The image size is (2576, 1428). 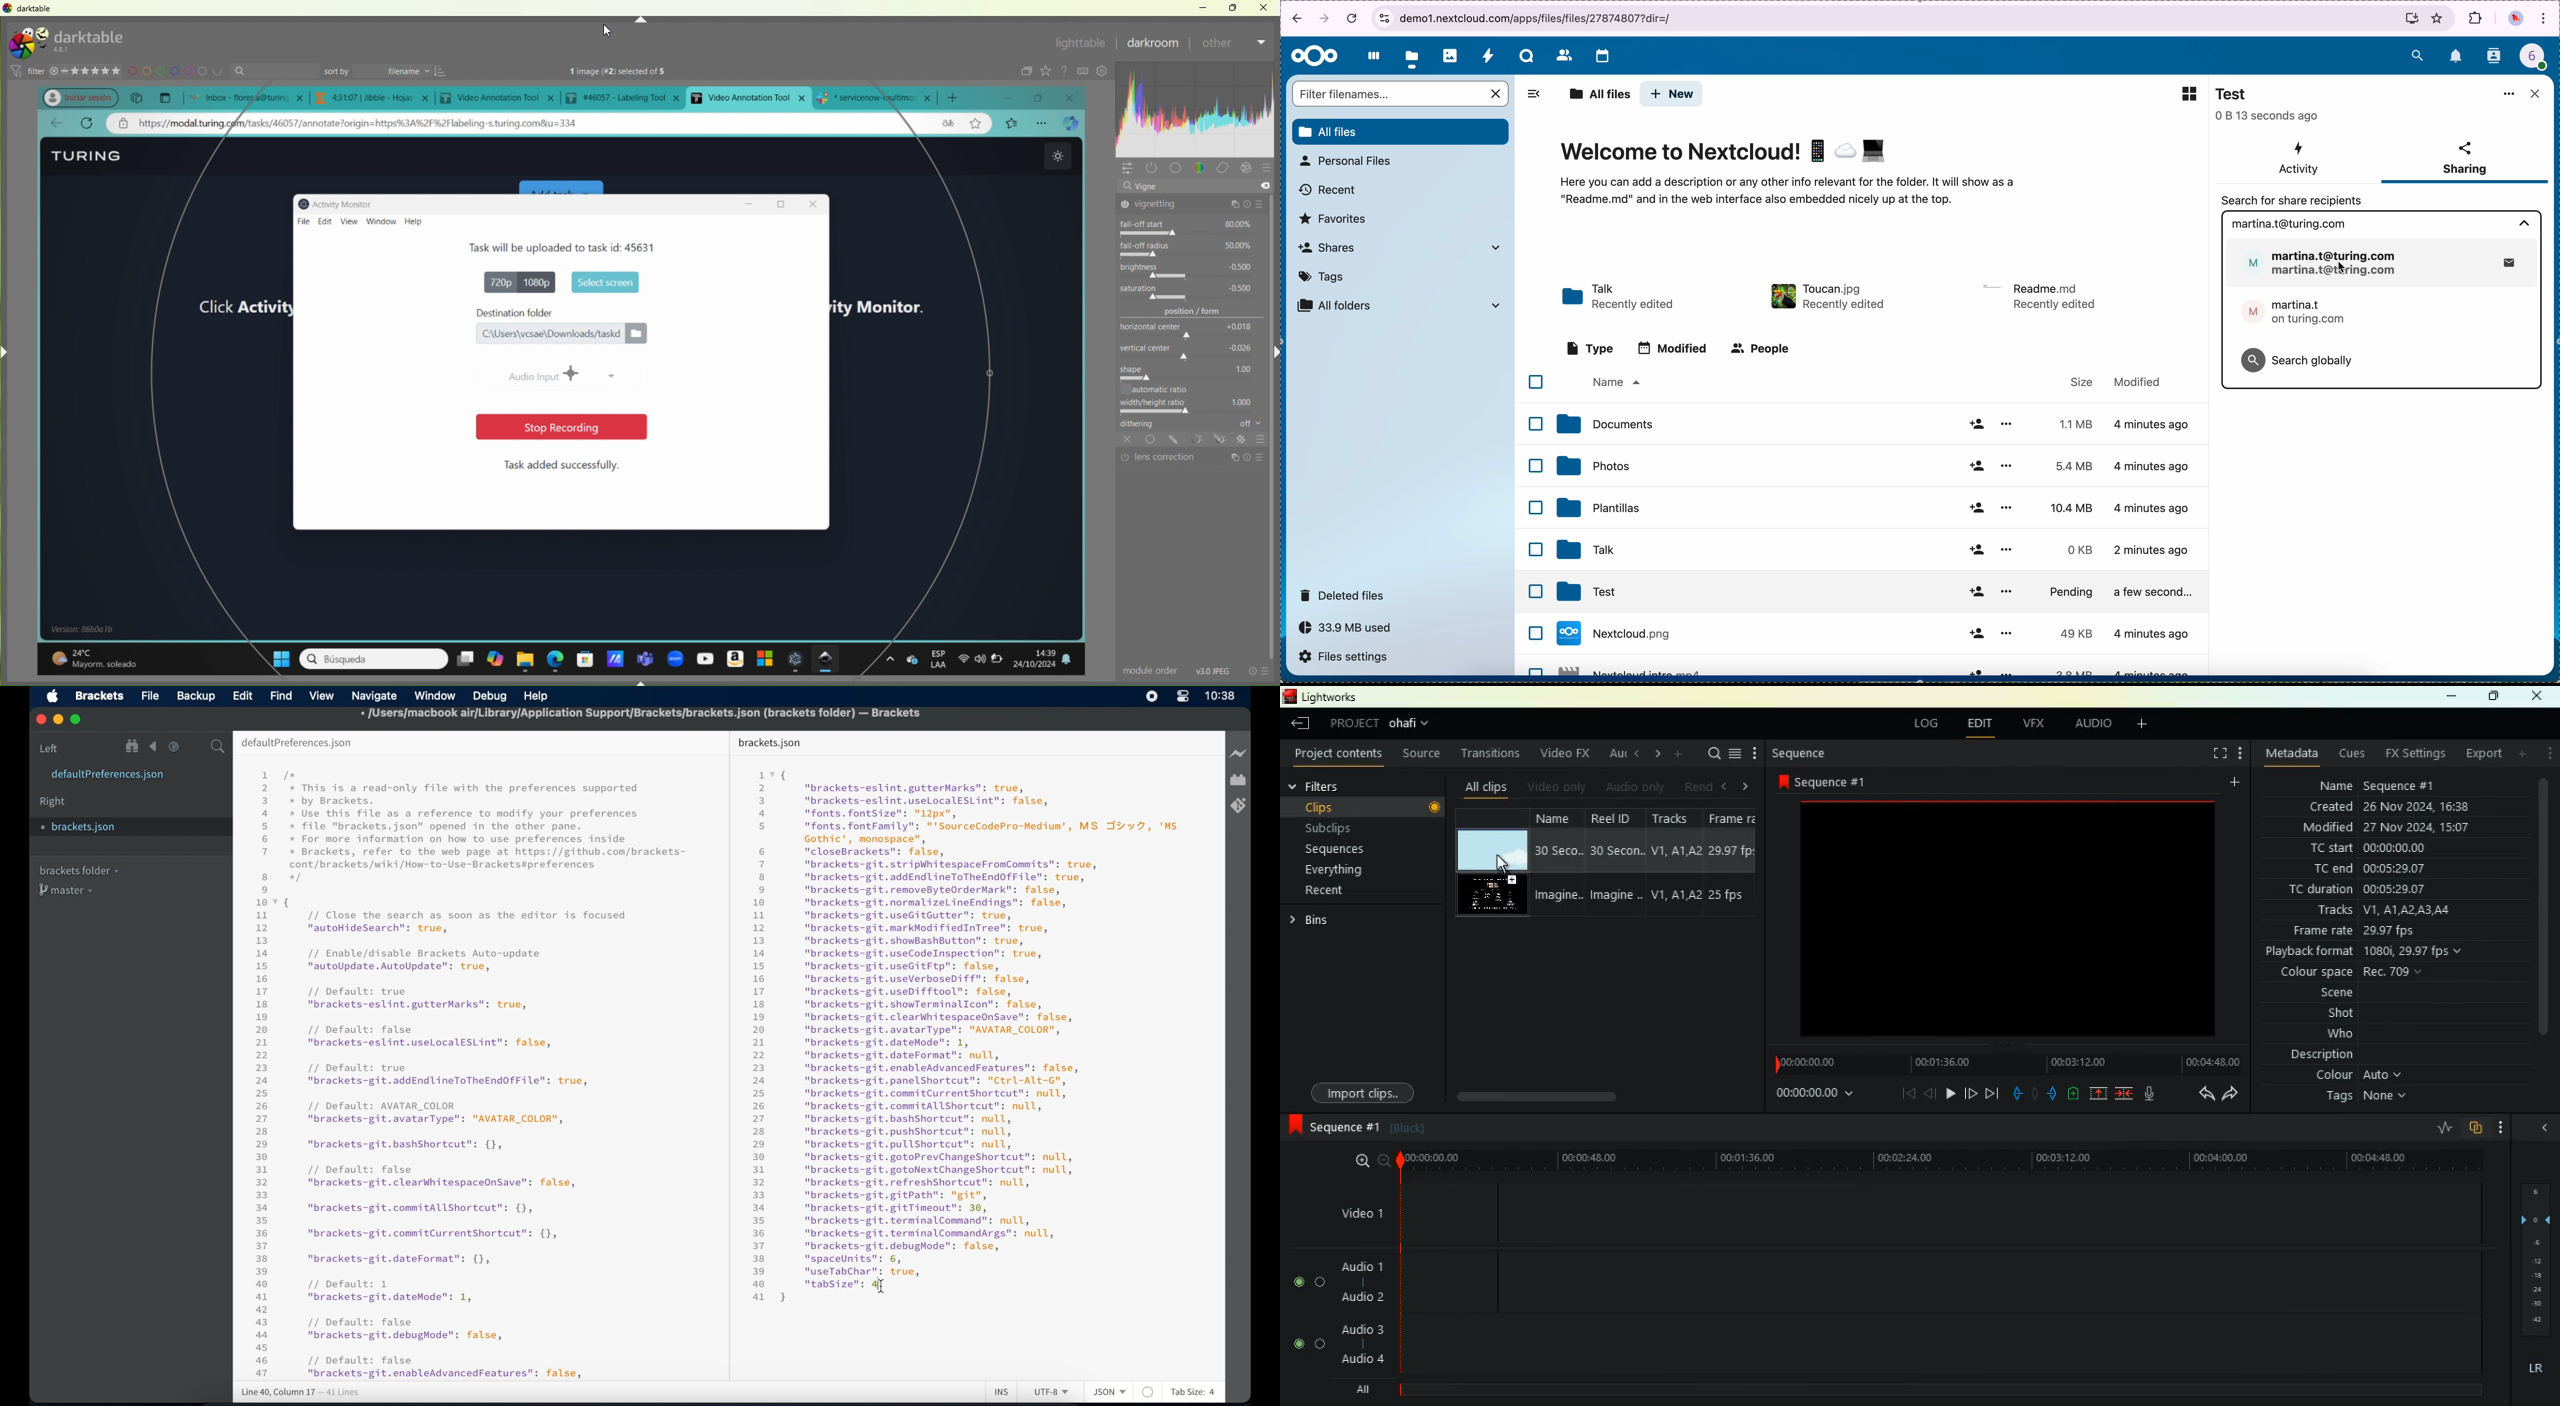 What do you see at coordinates (2327, 1035) in the screenshot?
I see `who` at bounding box center [2327, 1035].